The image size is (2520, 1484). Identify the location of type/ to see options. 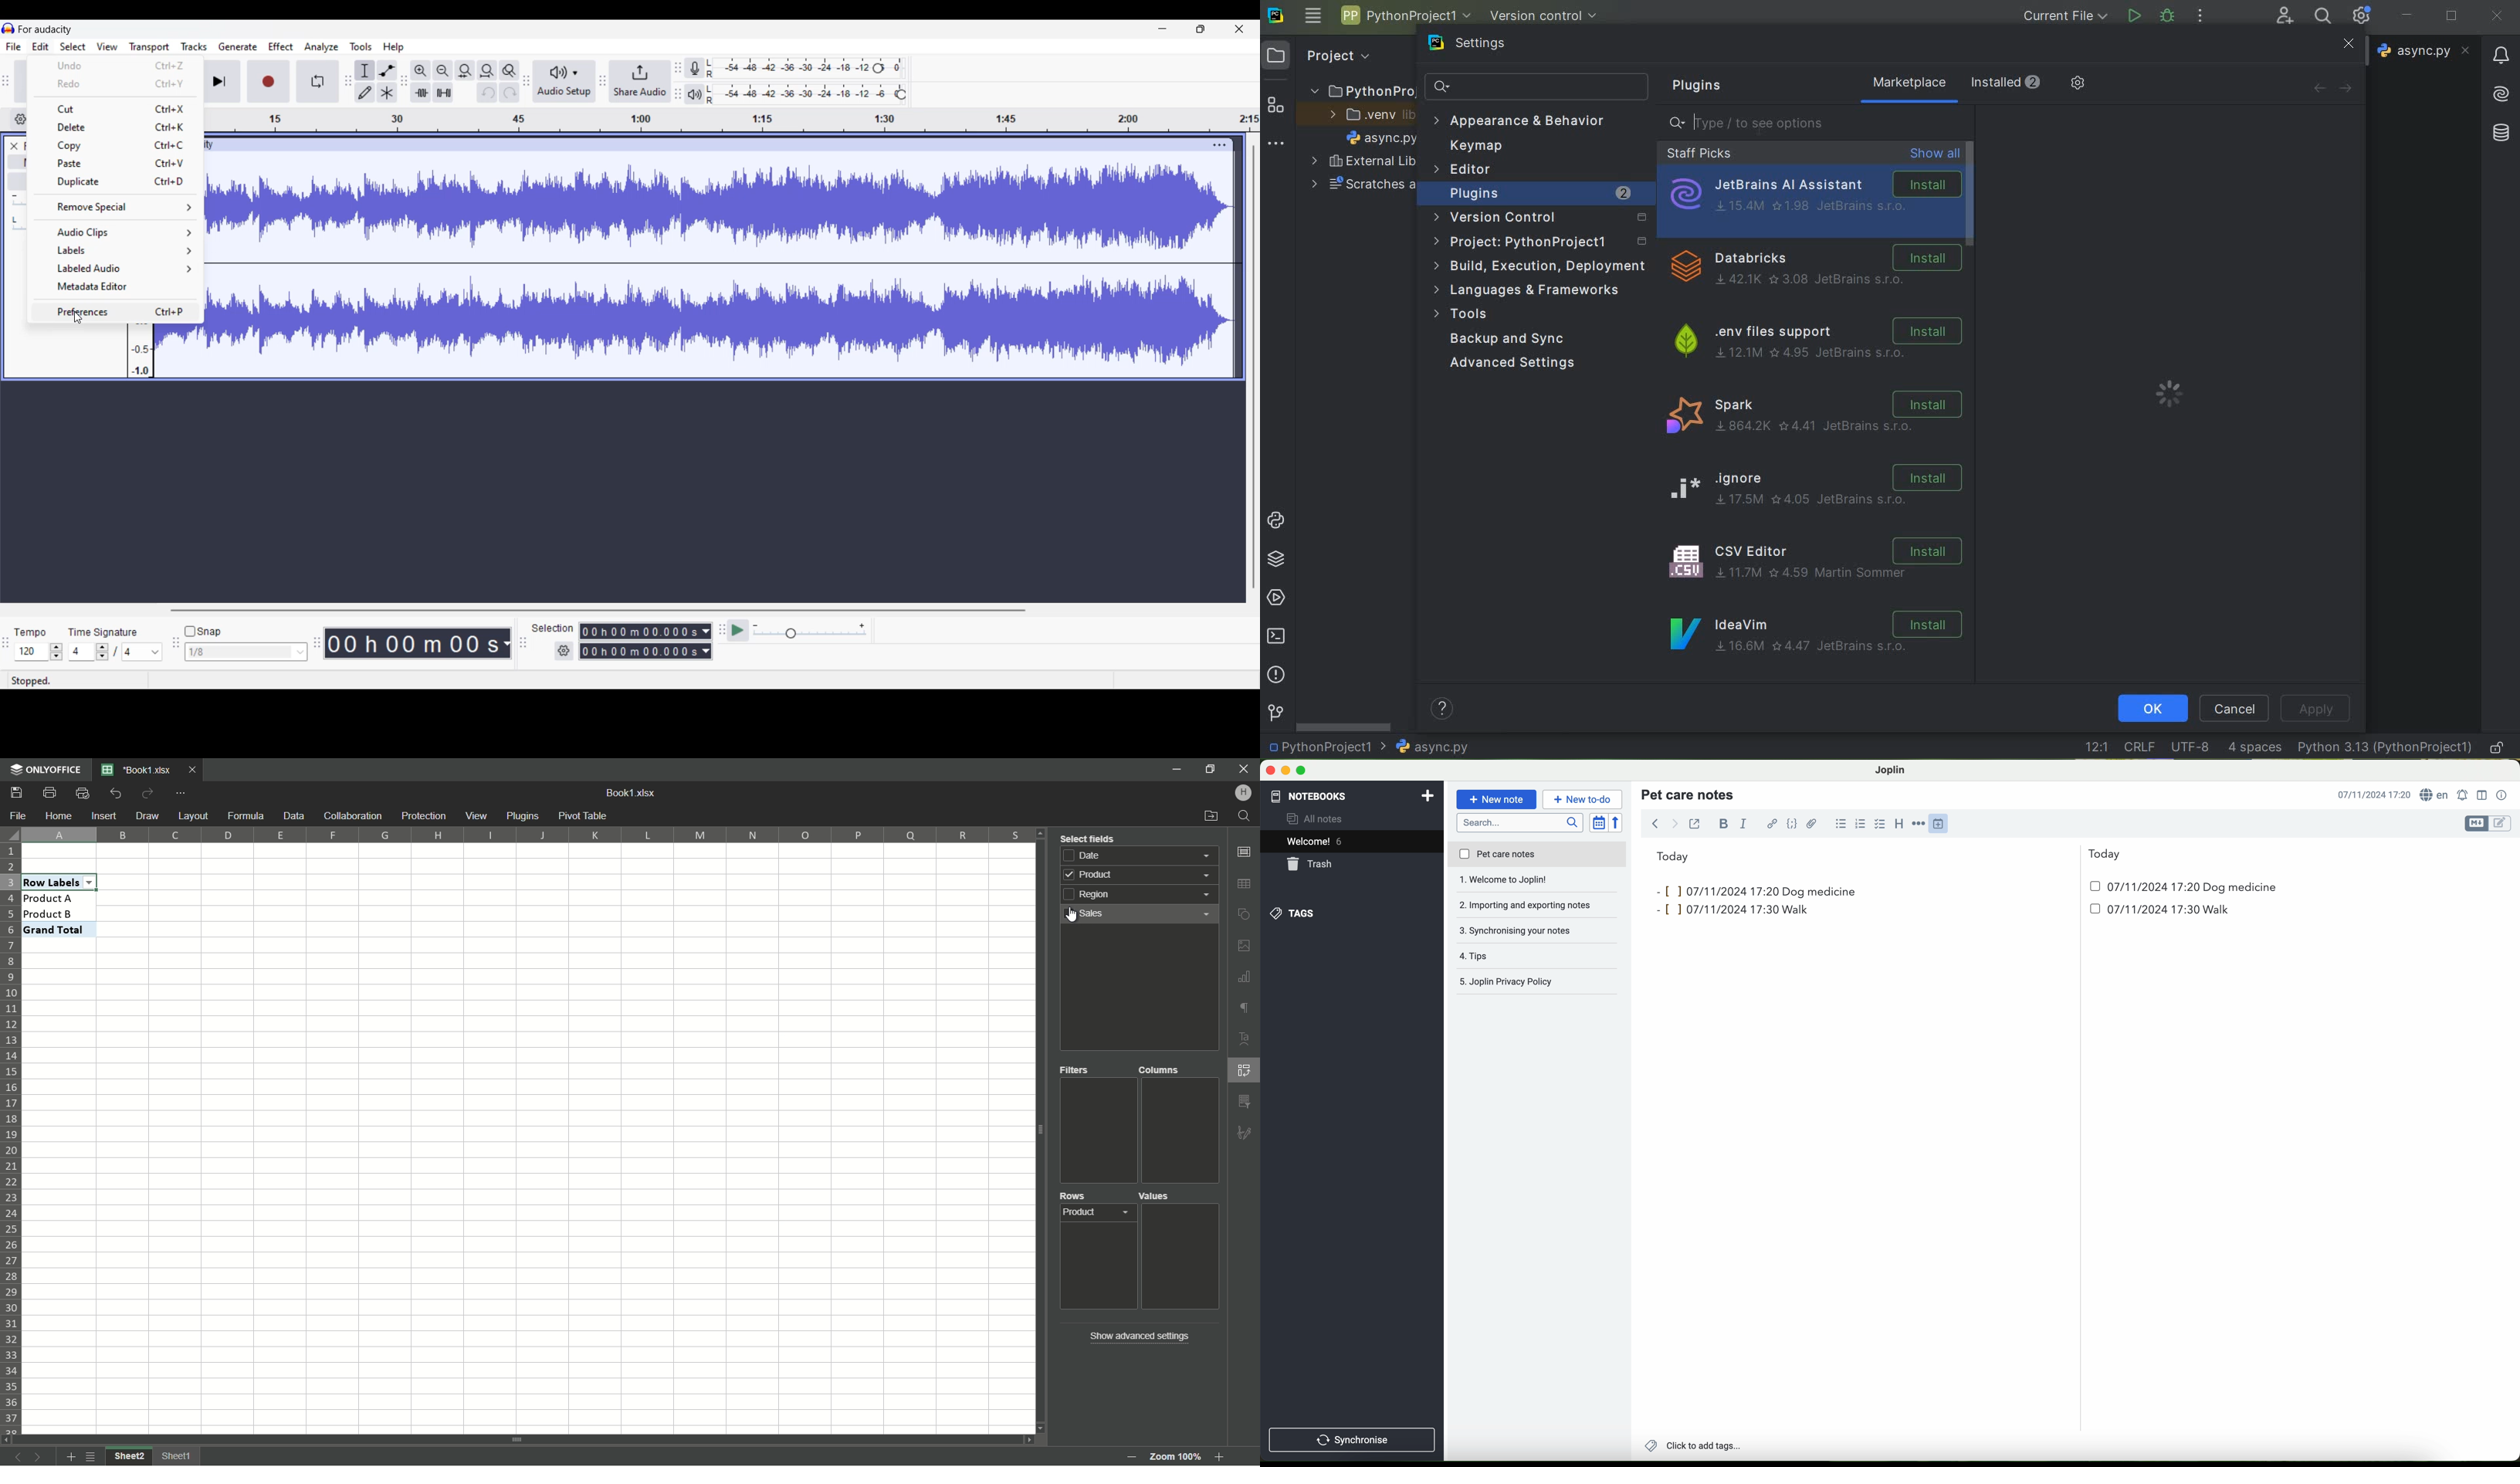
(1810, 124).